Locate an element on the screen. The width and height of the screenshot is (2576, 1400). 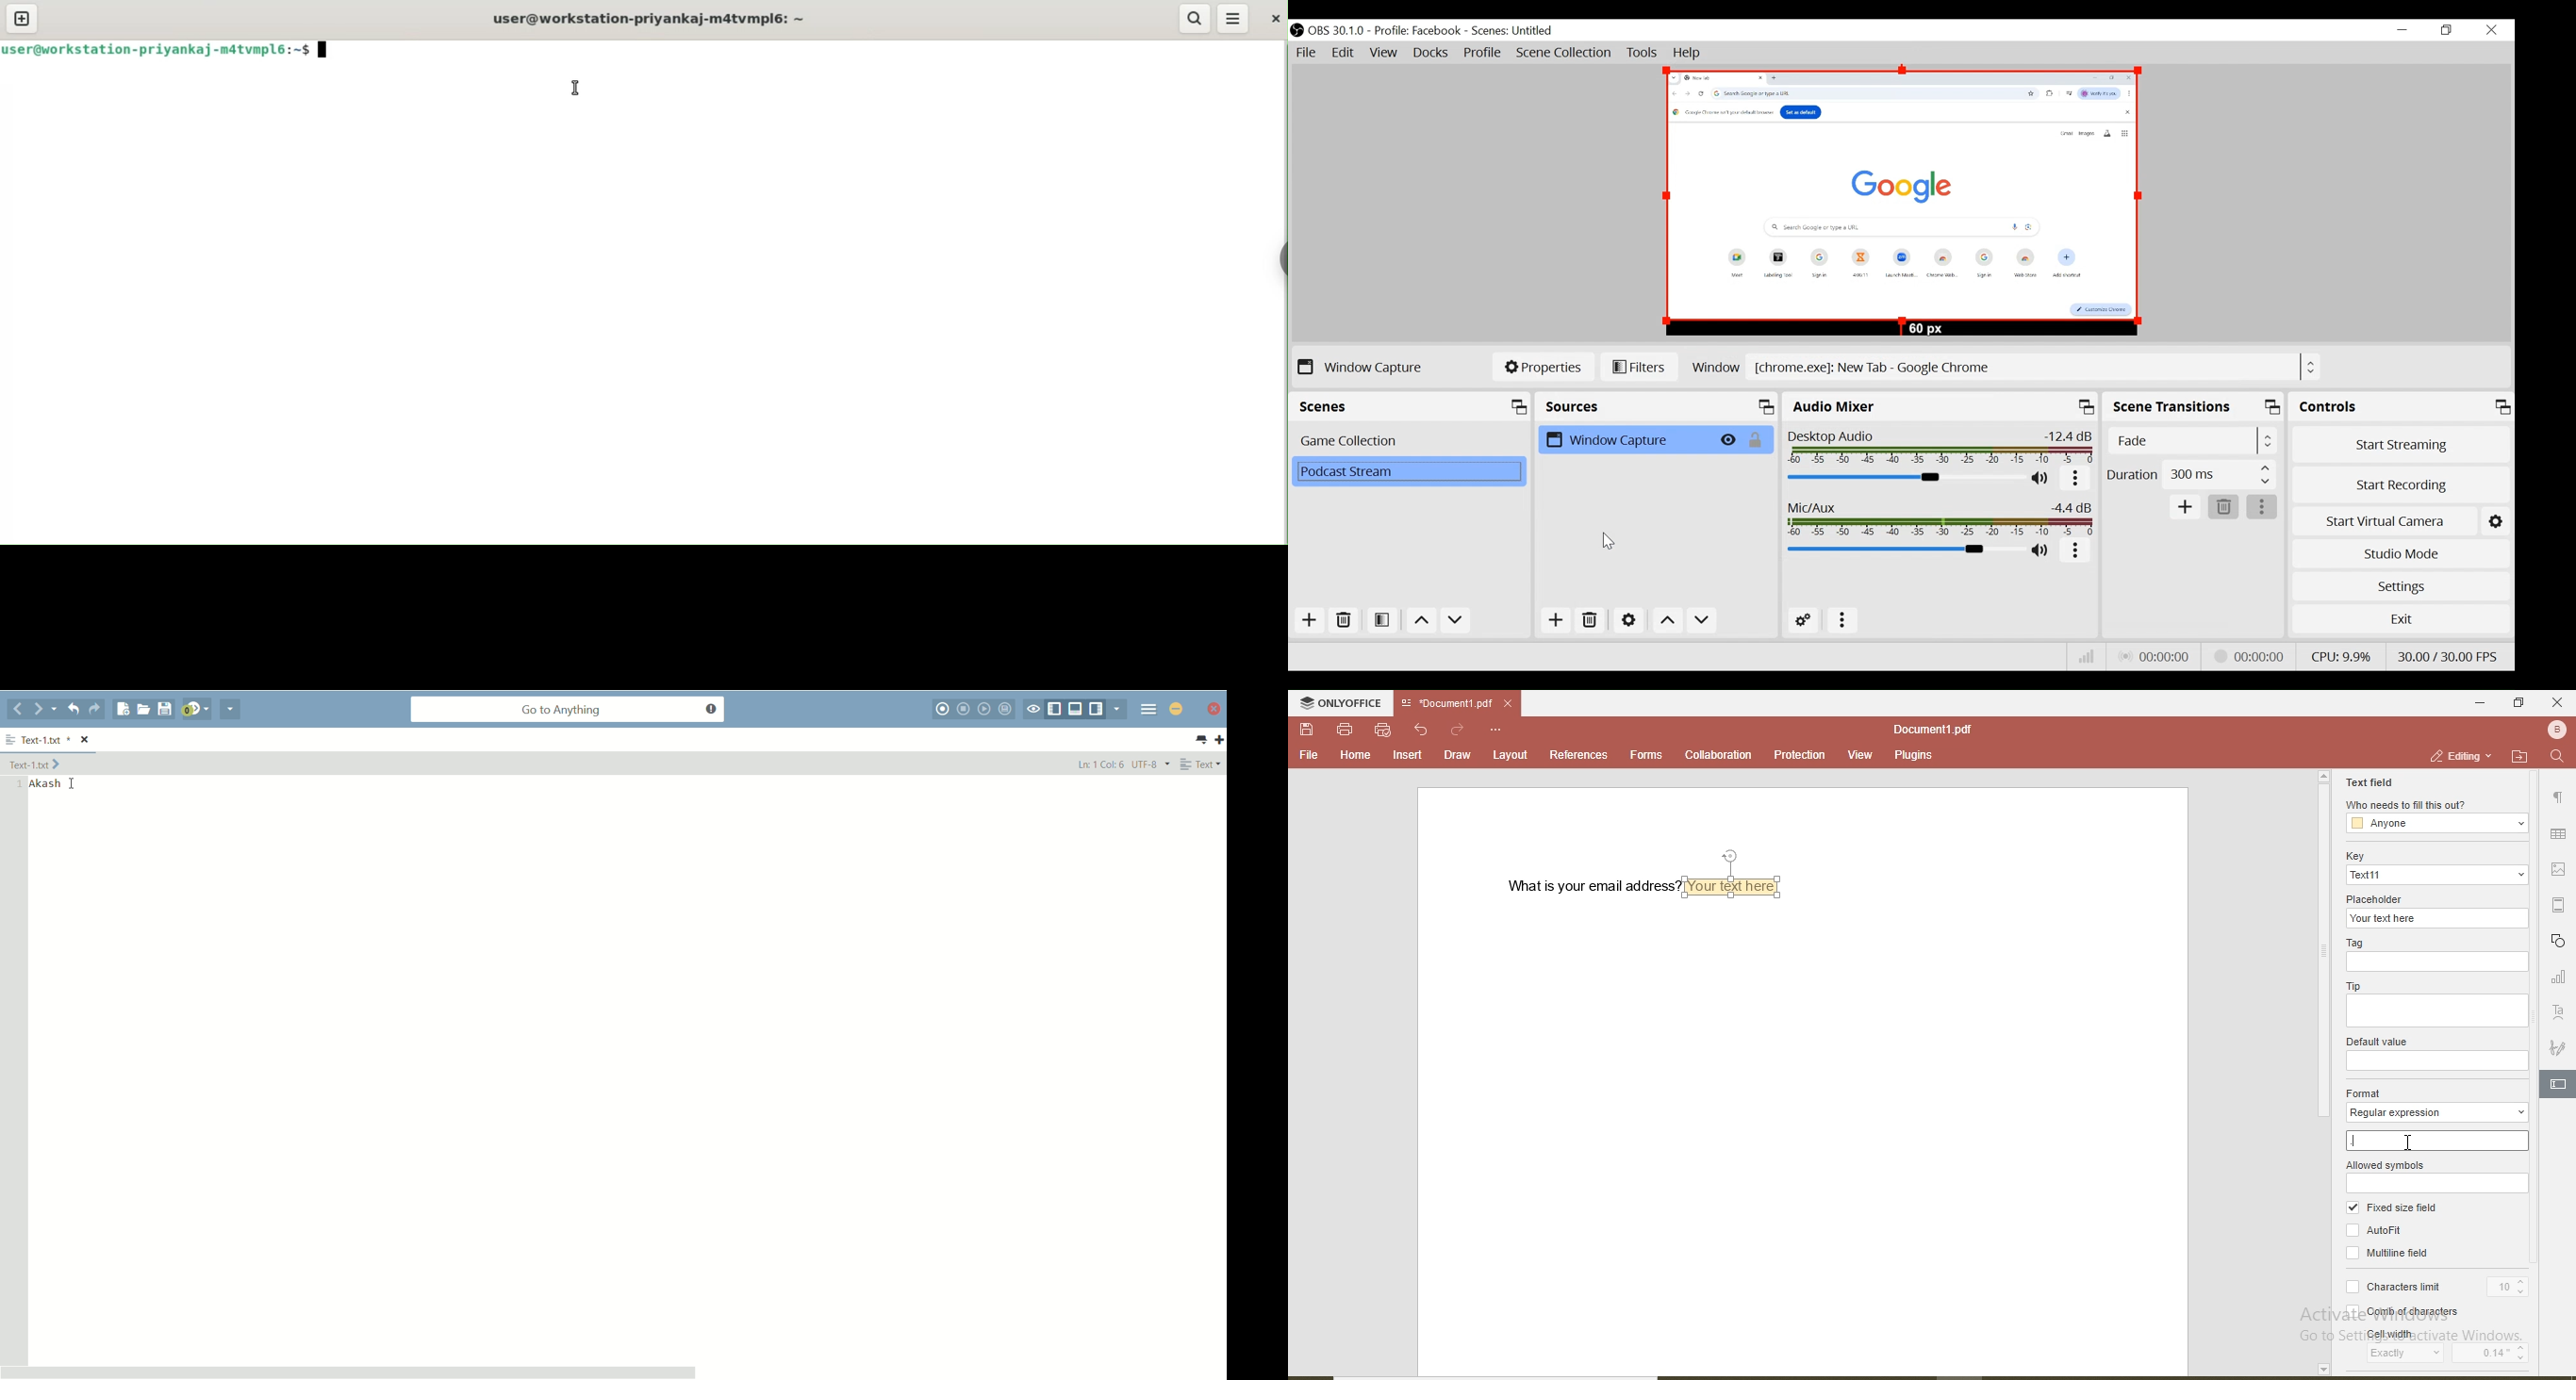
Start Recording is located at coordinates (2399, 484).